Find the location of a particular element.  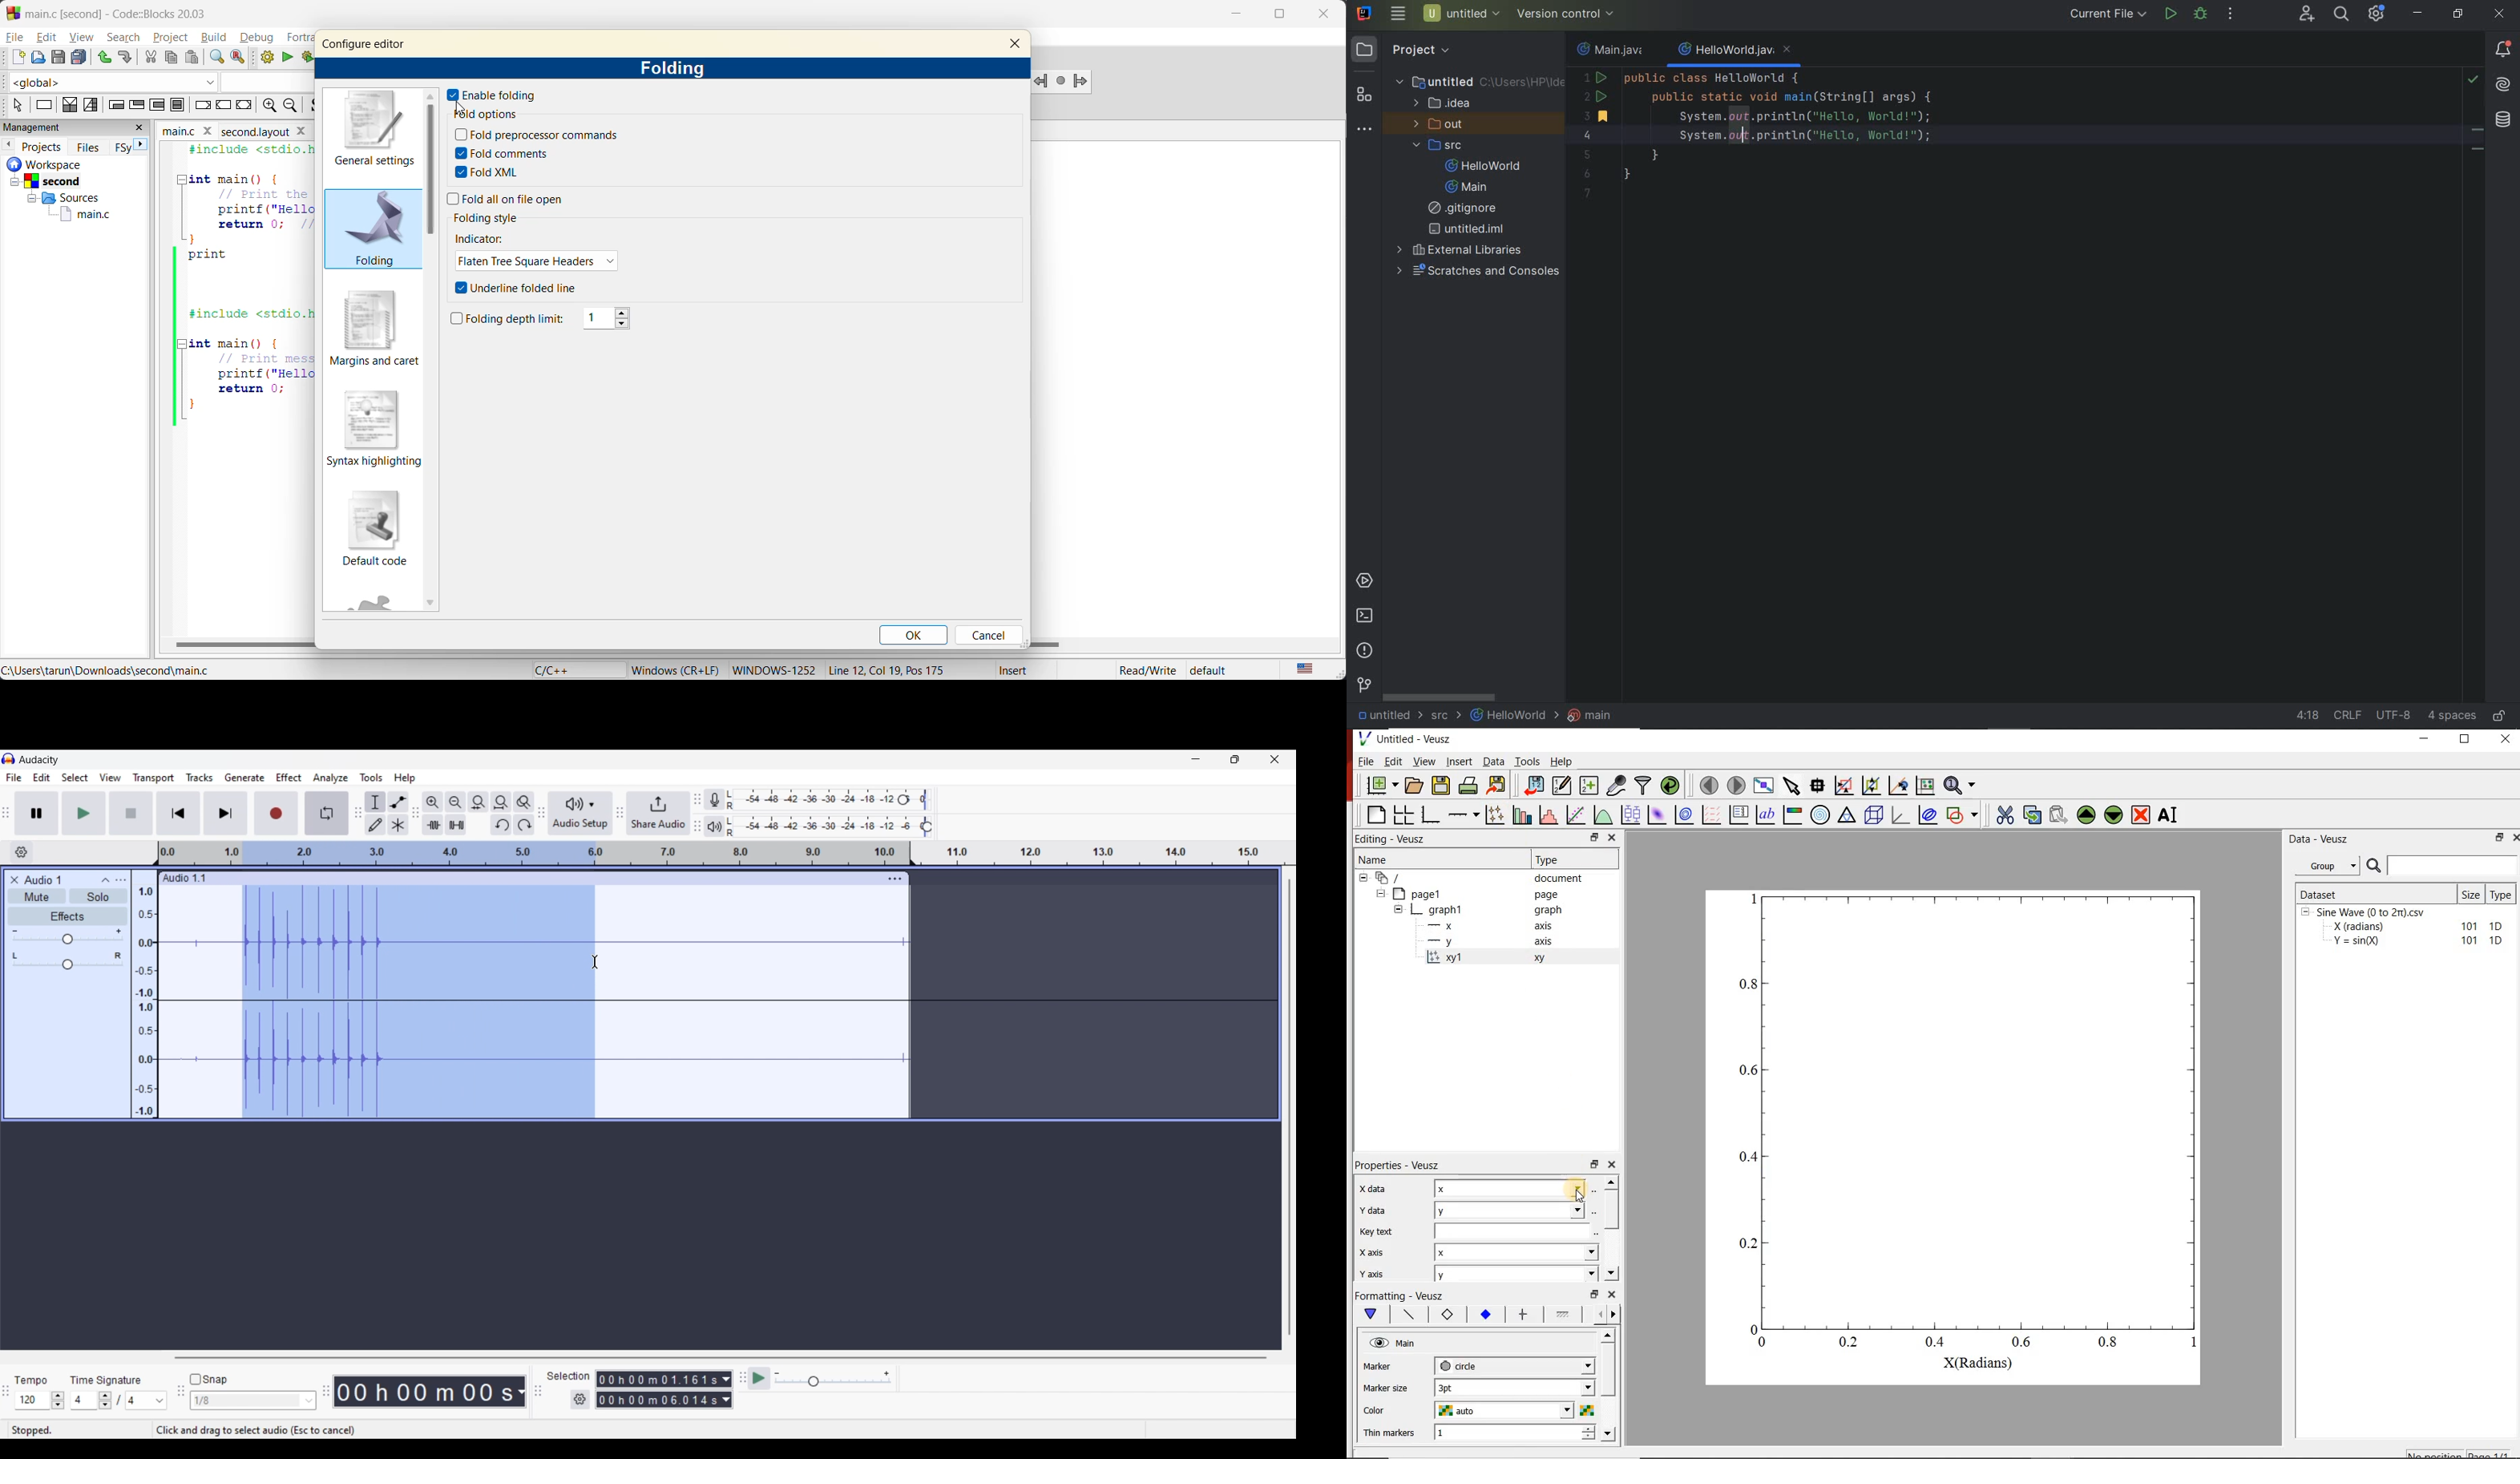

Pan to left is located at coordinates (15, 956).